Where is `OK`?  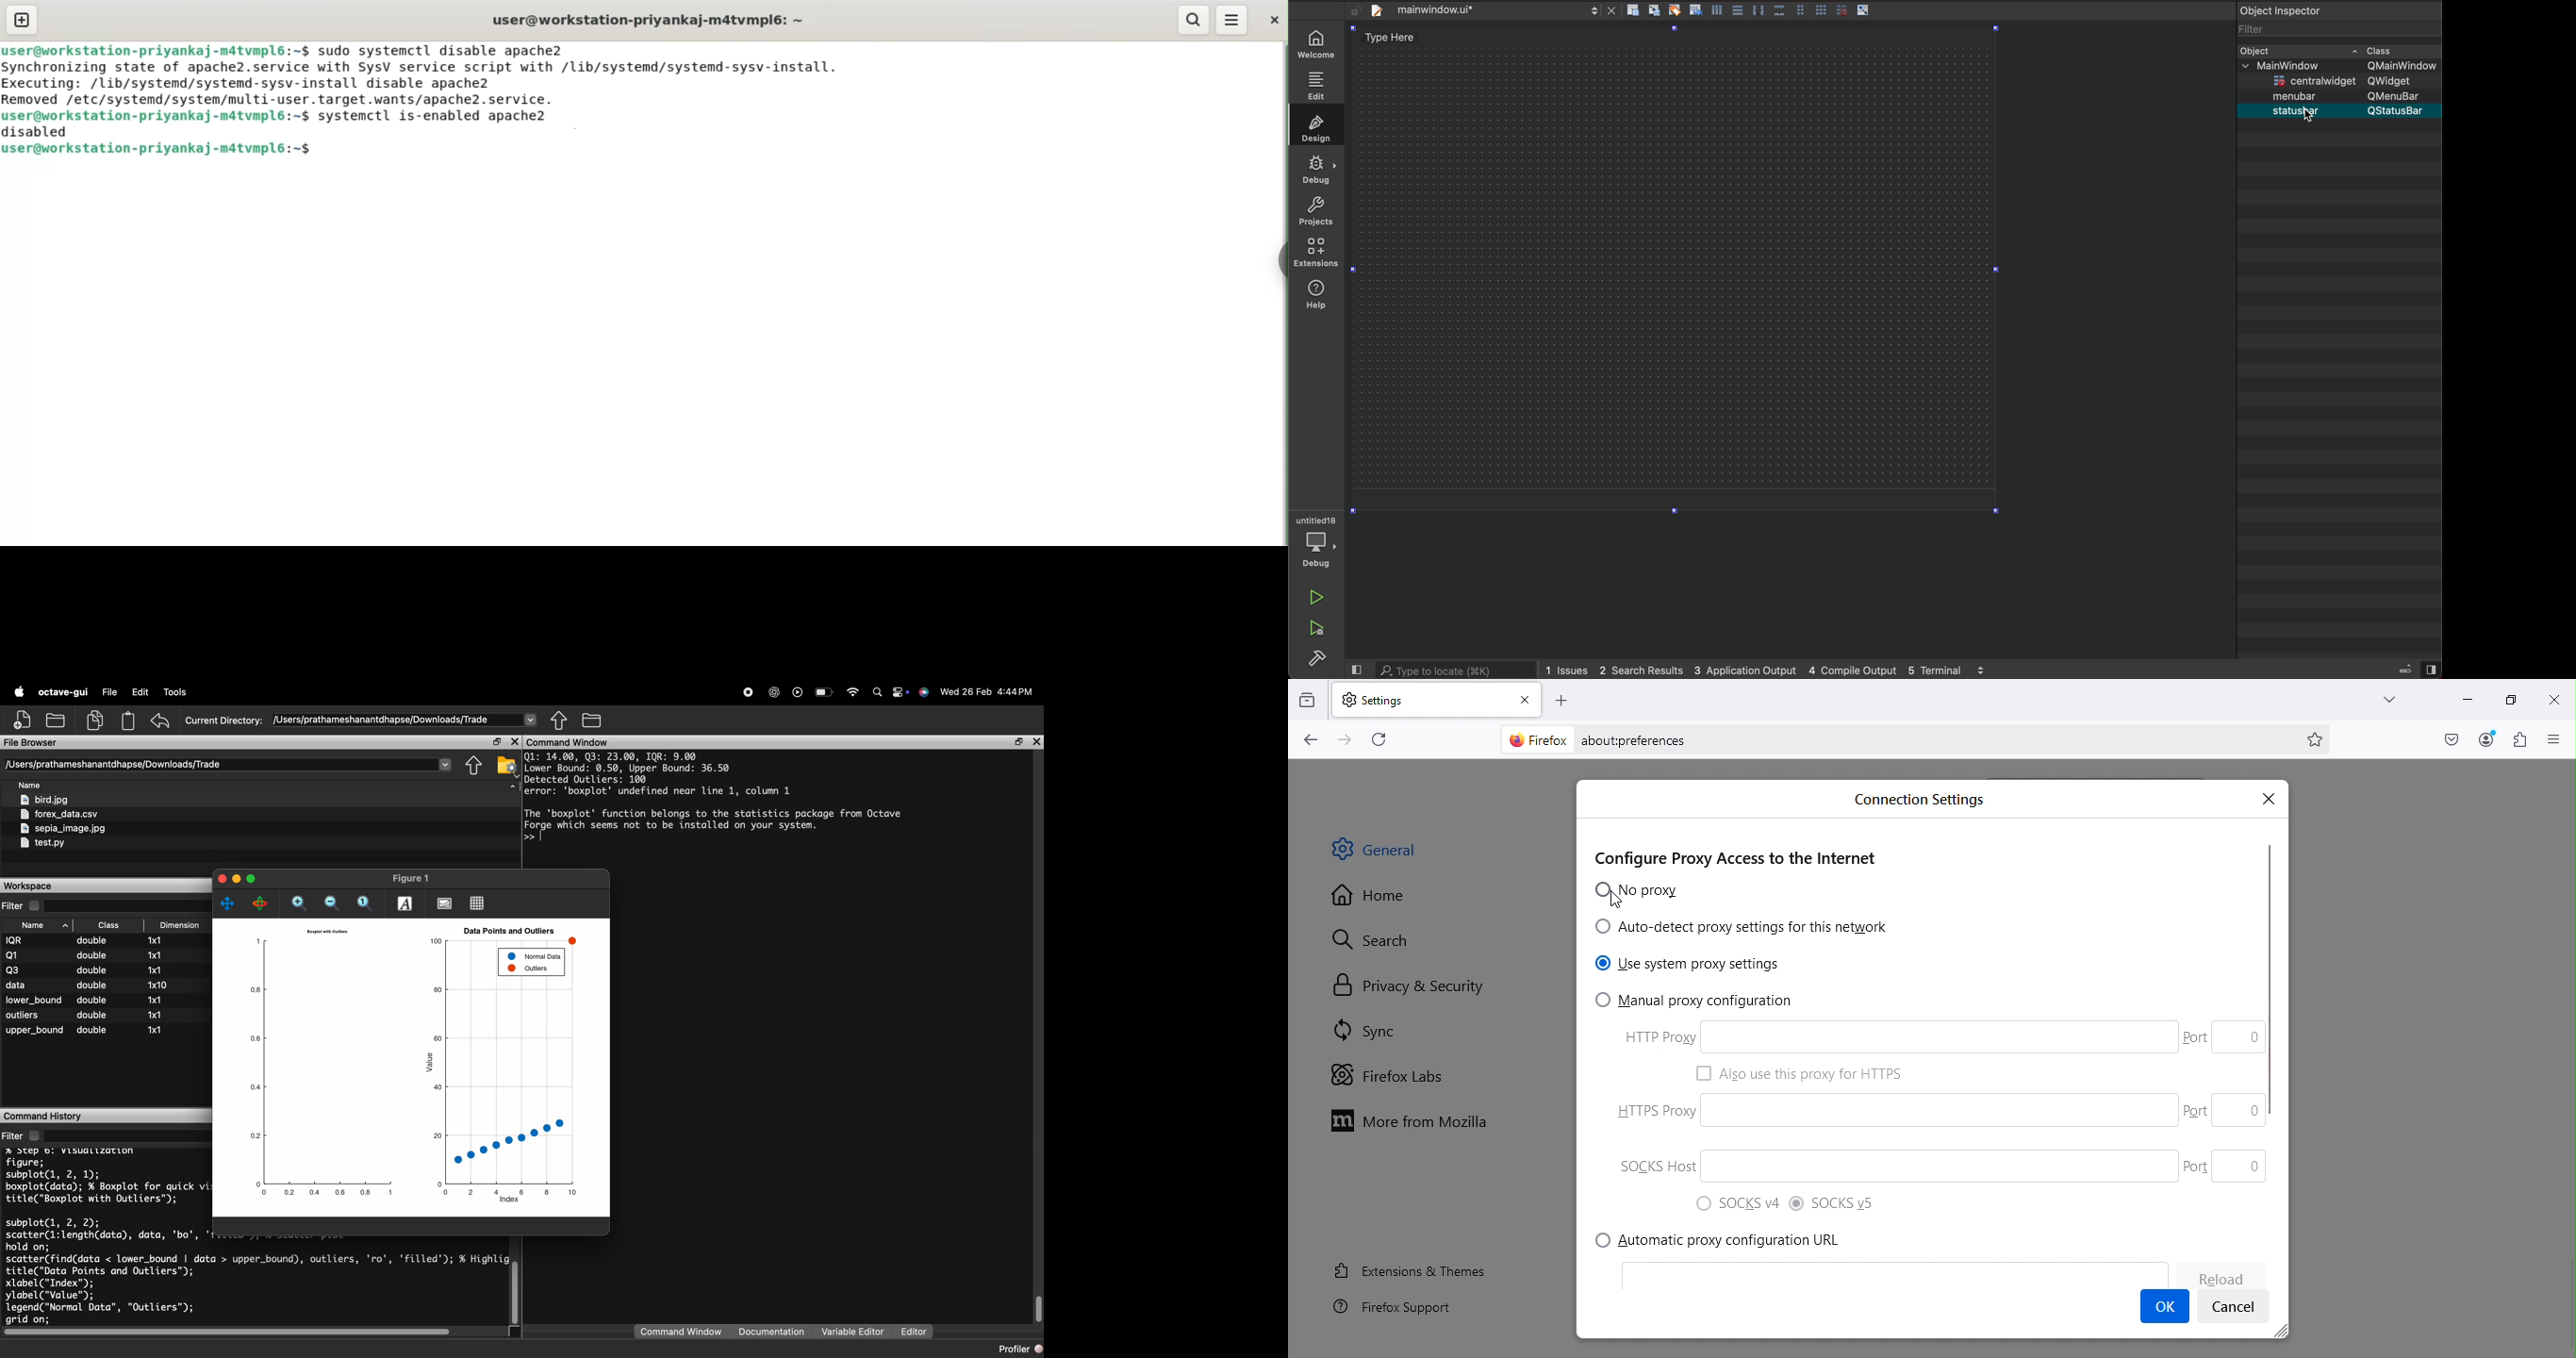
OK is located at coordinates (2166, 1308).